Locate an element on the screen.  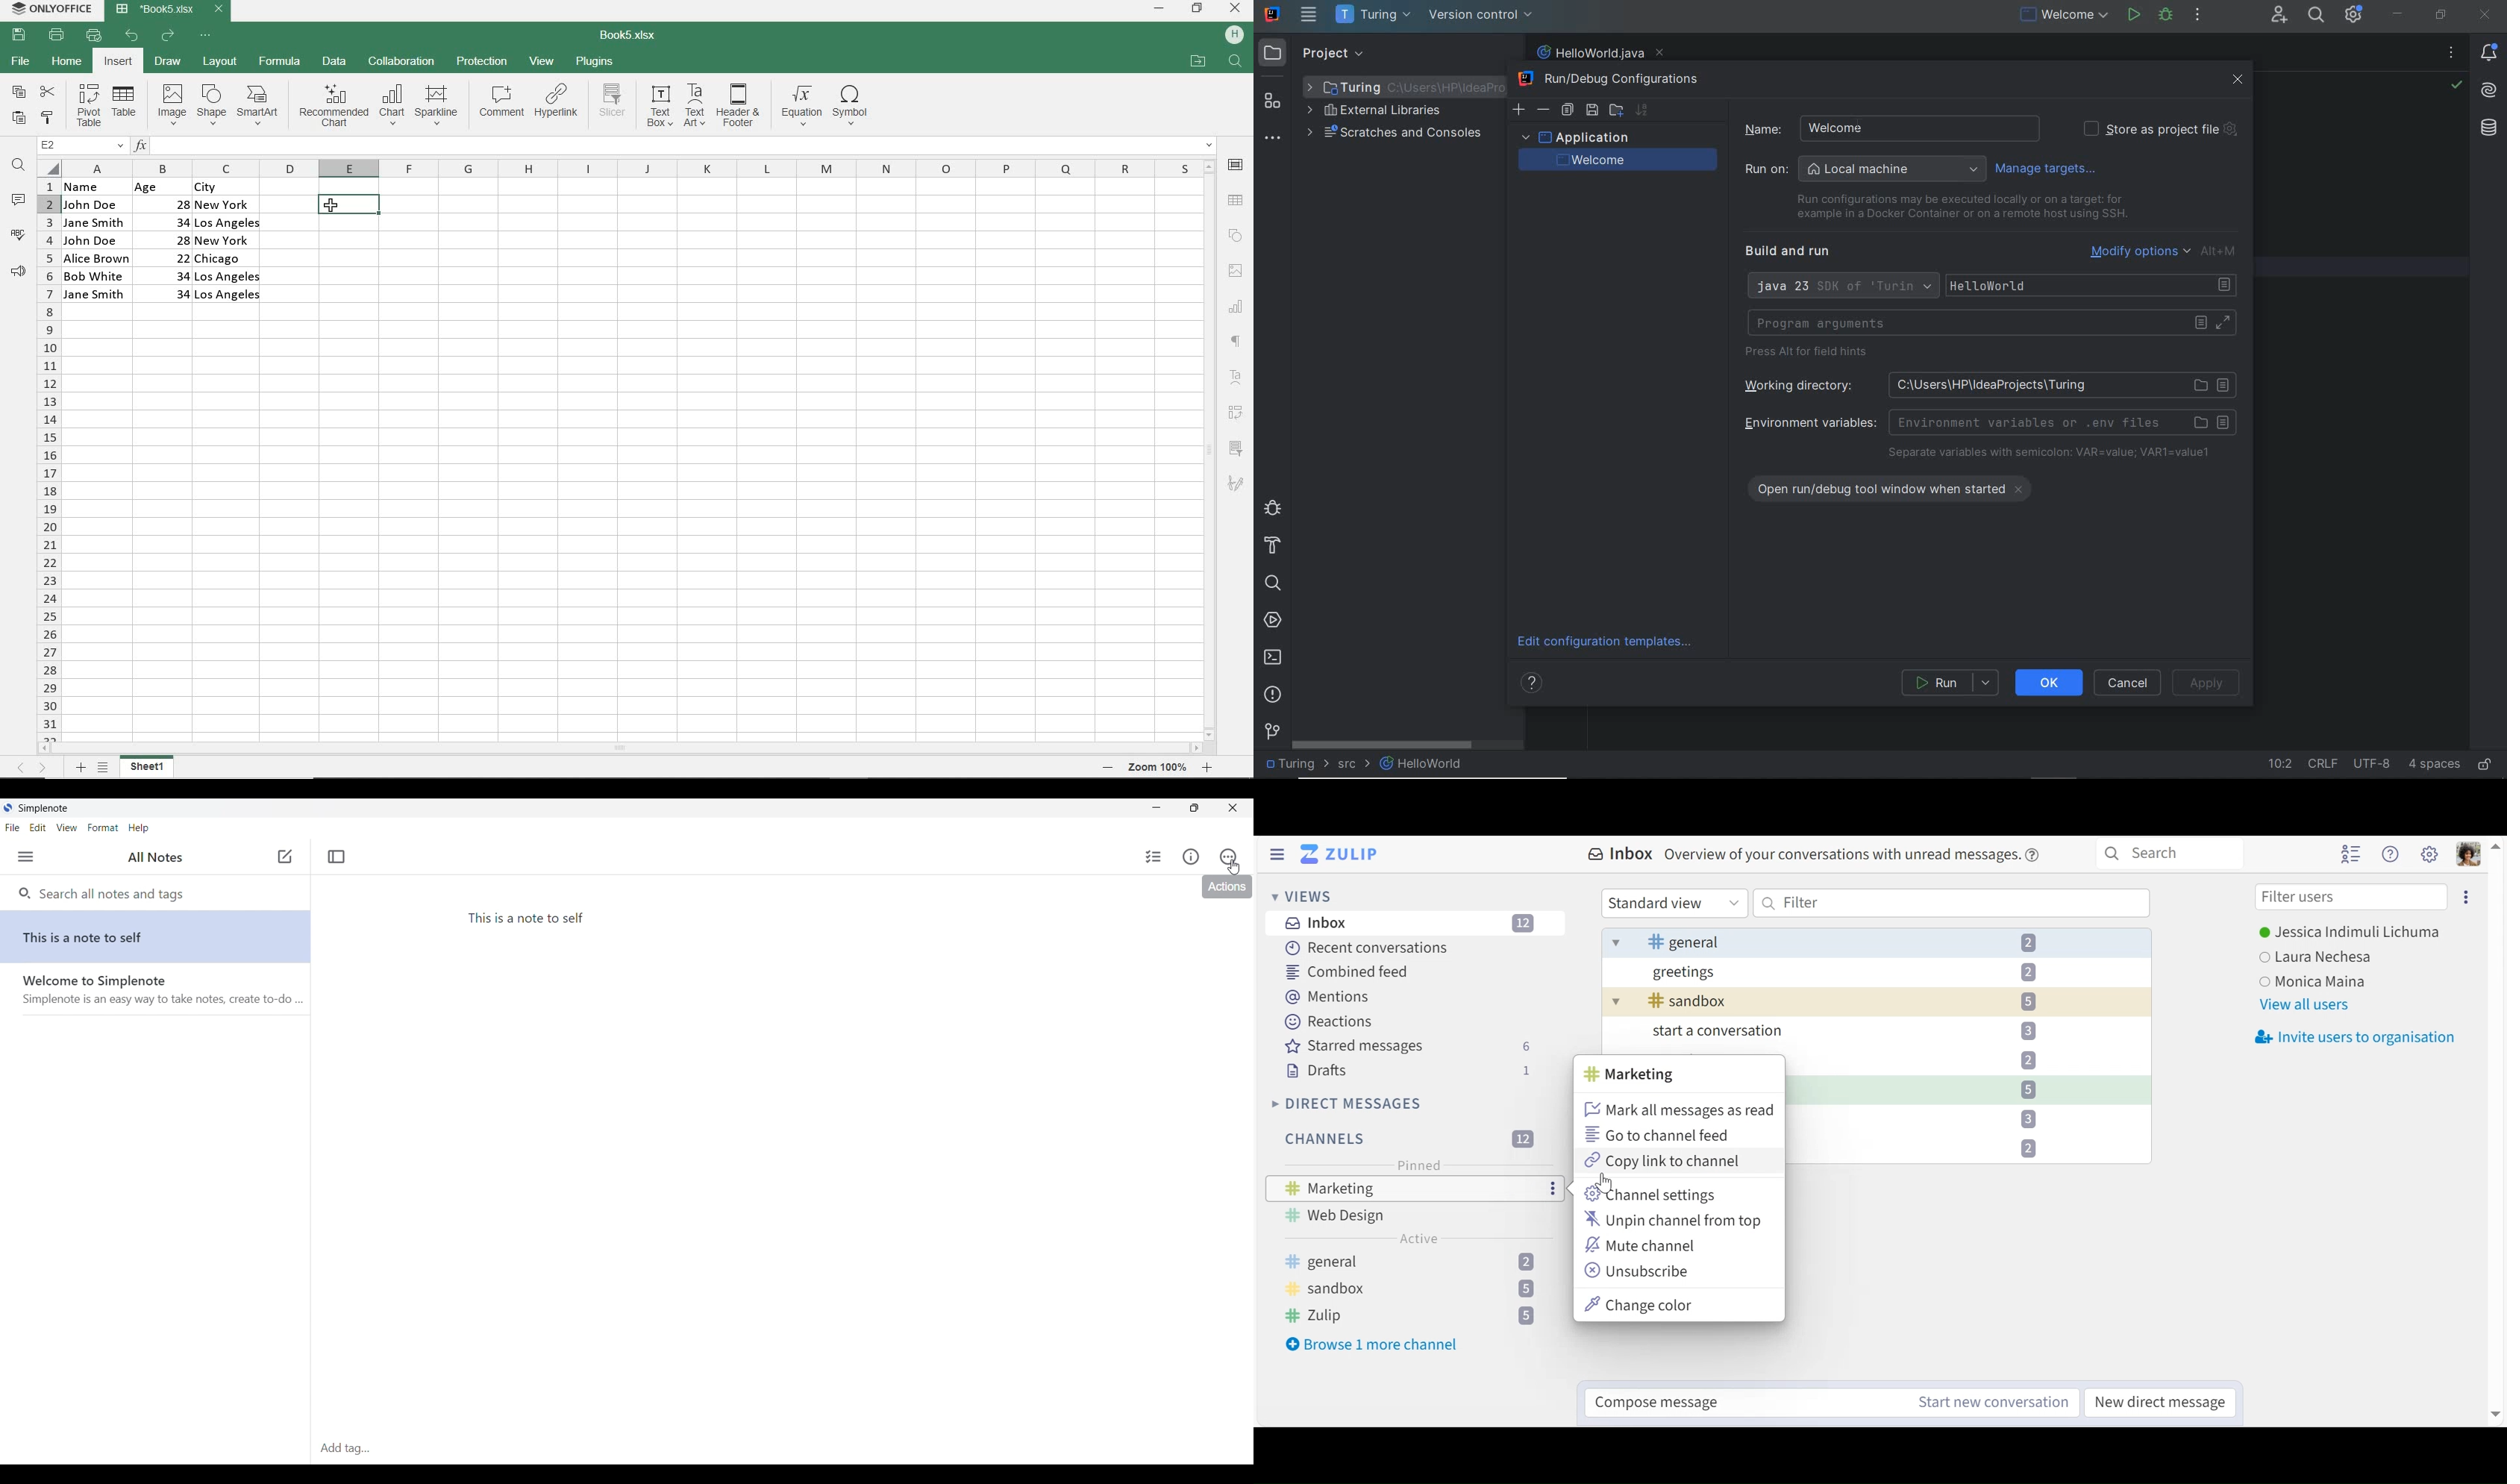
make file ready only is located at coordinates (2485, 766).